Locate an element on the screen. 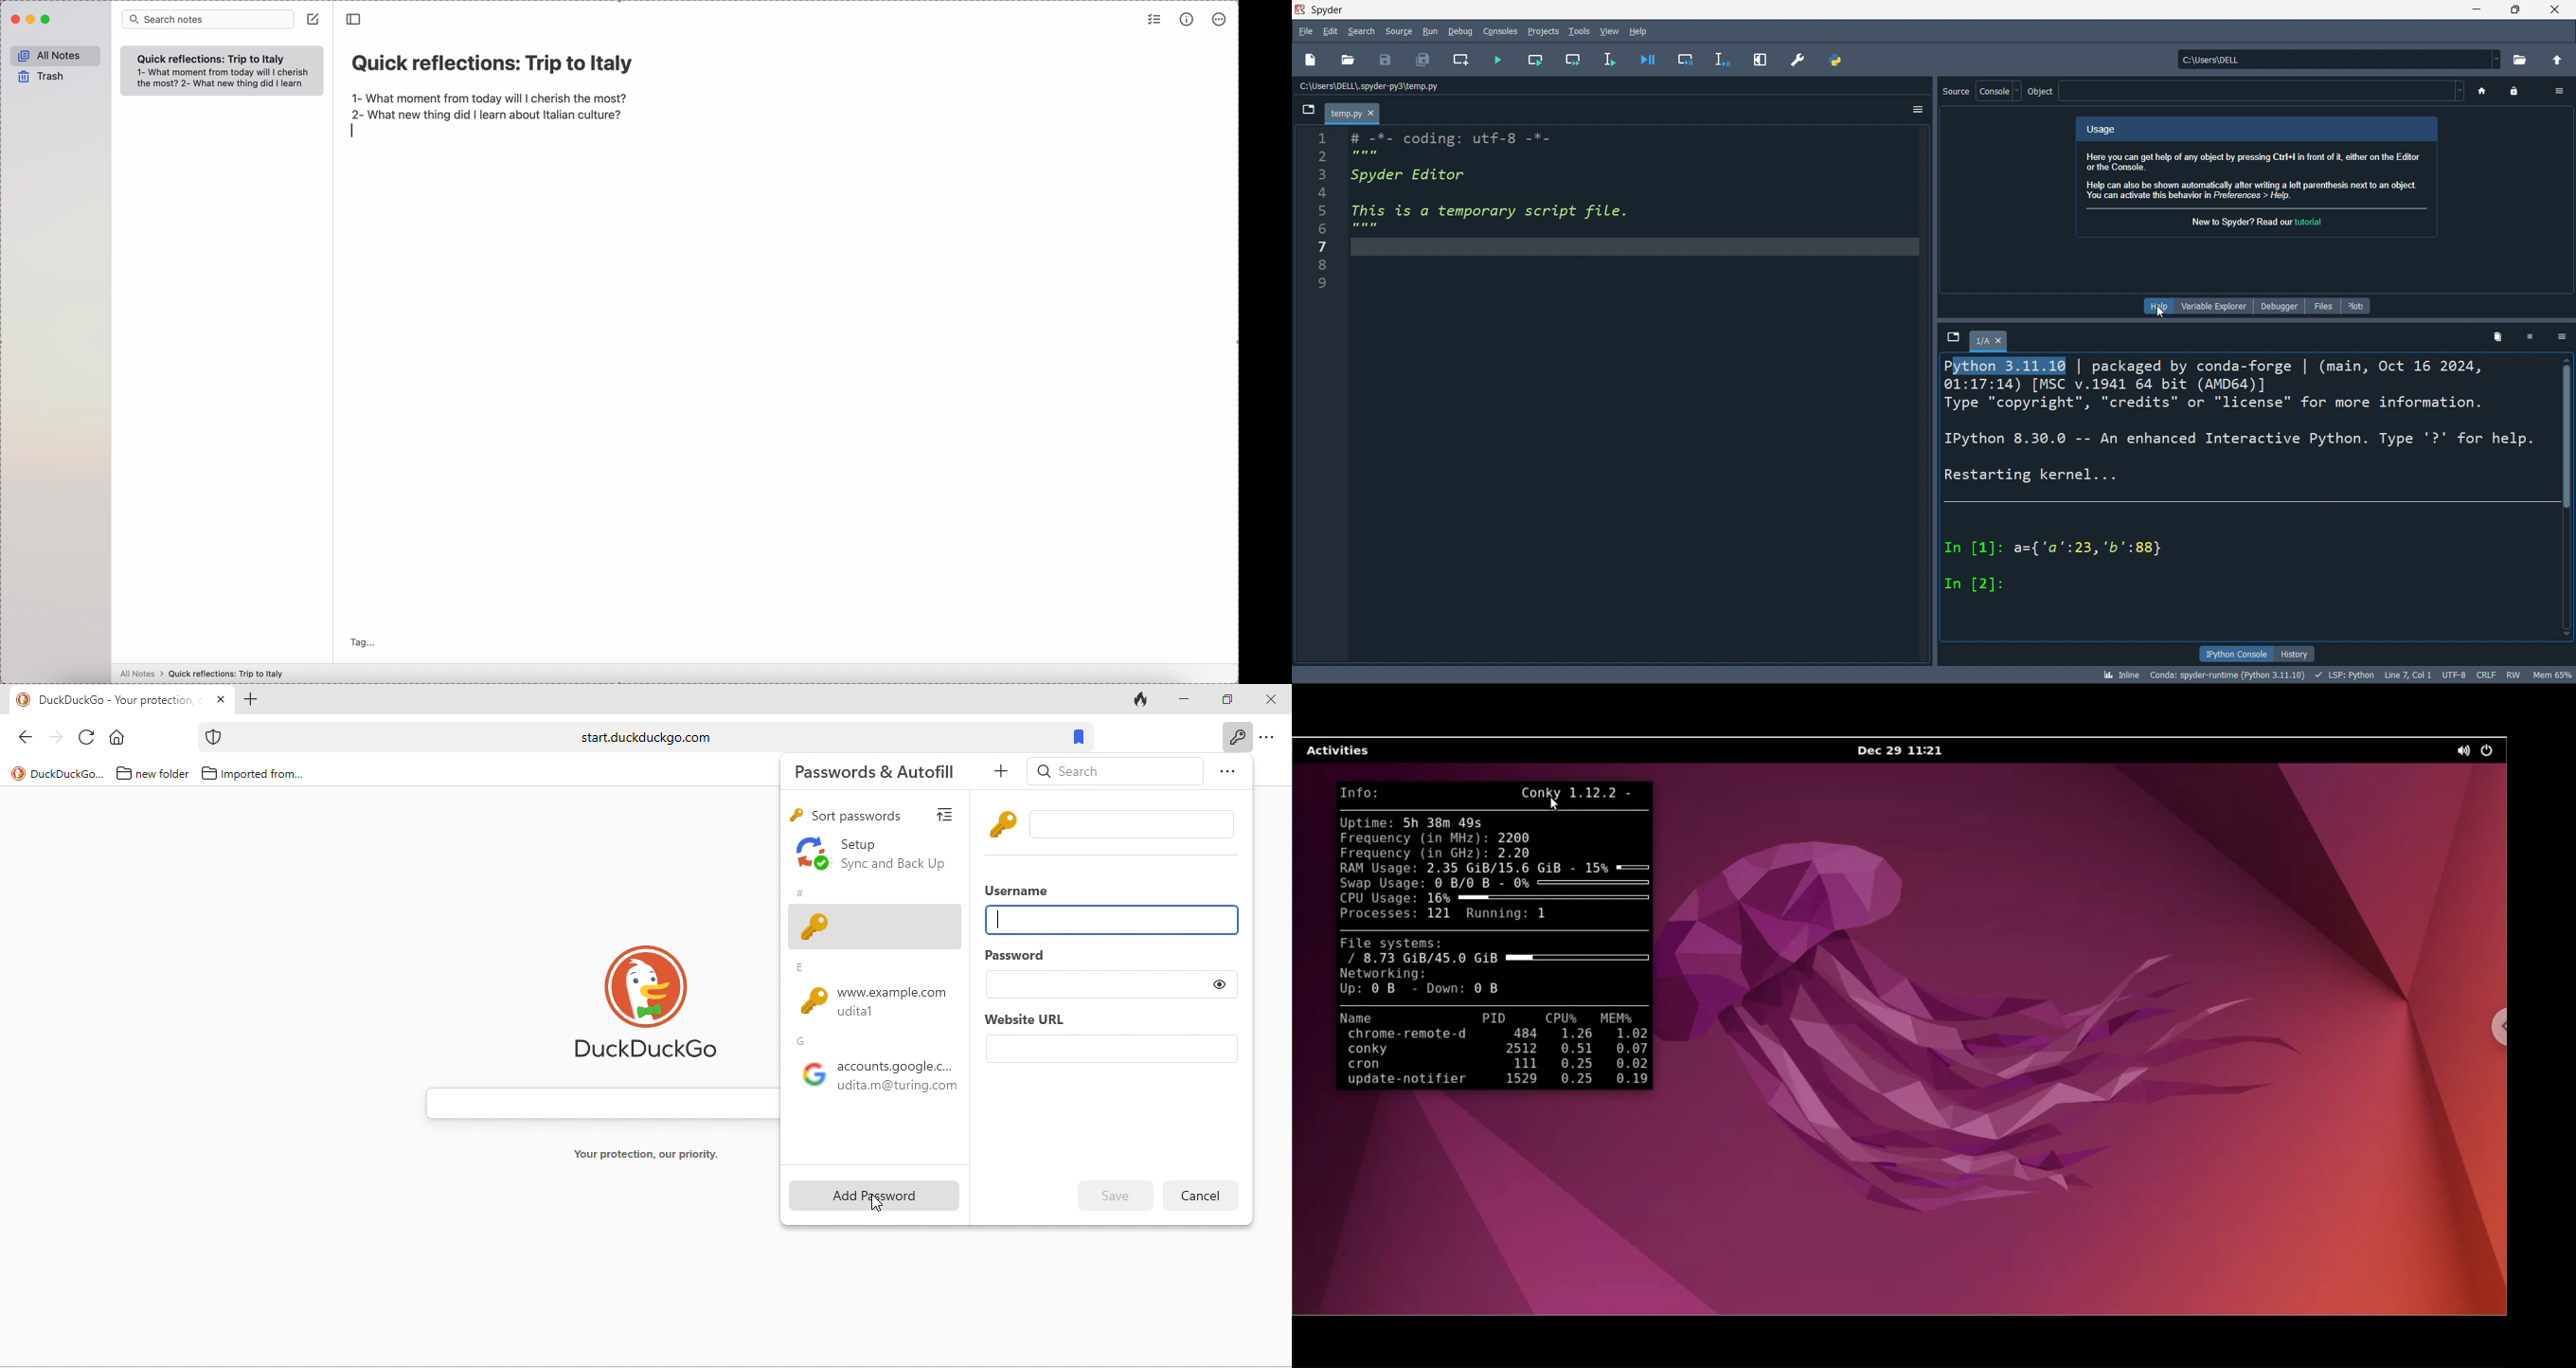 The image size is (2576, 1372). Here you can get help of any object by pressing Ctrl! in front of i, either on the Editor
or the Console.

Help can also be shown automatically after writing a left parenthesis next to an object.
You can activate this behavior in Preferences > Help. is located at coordinates (2254, 175).